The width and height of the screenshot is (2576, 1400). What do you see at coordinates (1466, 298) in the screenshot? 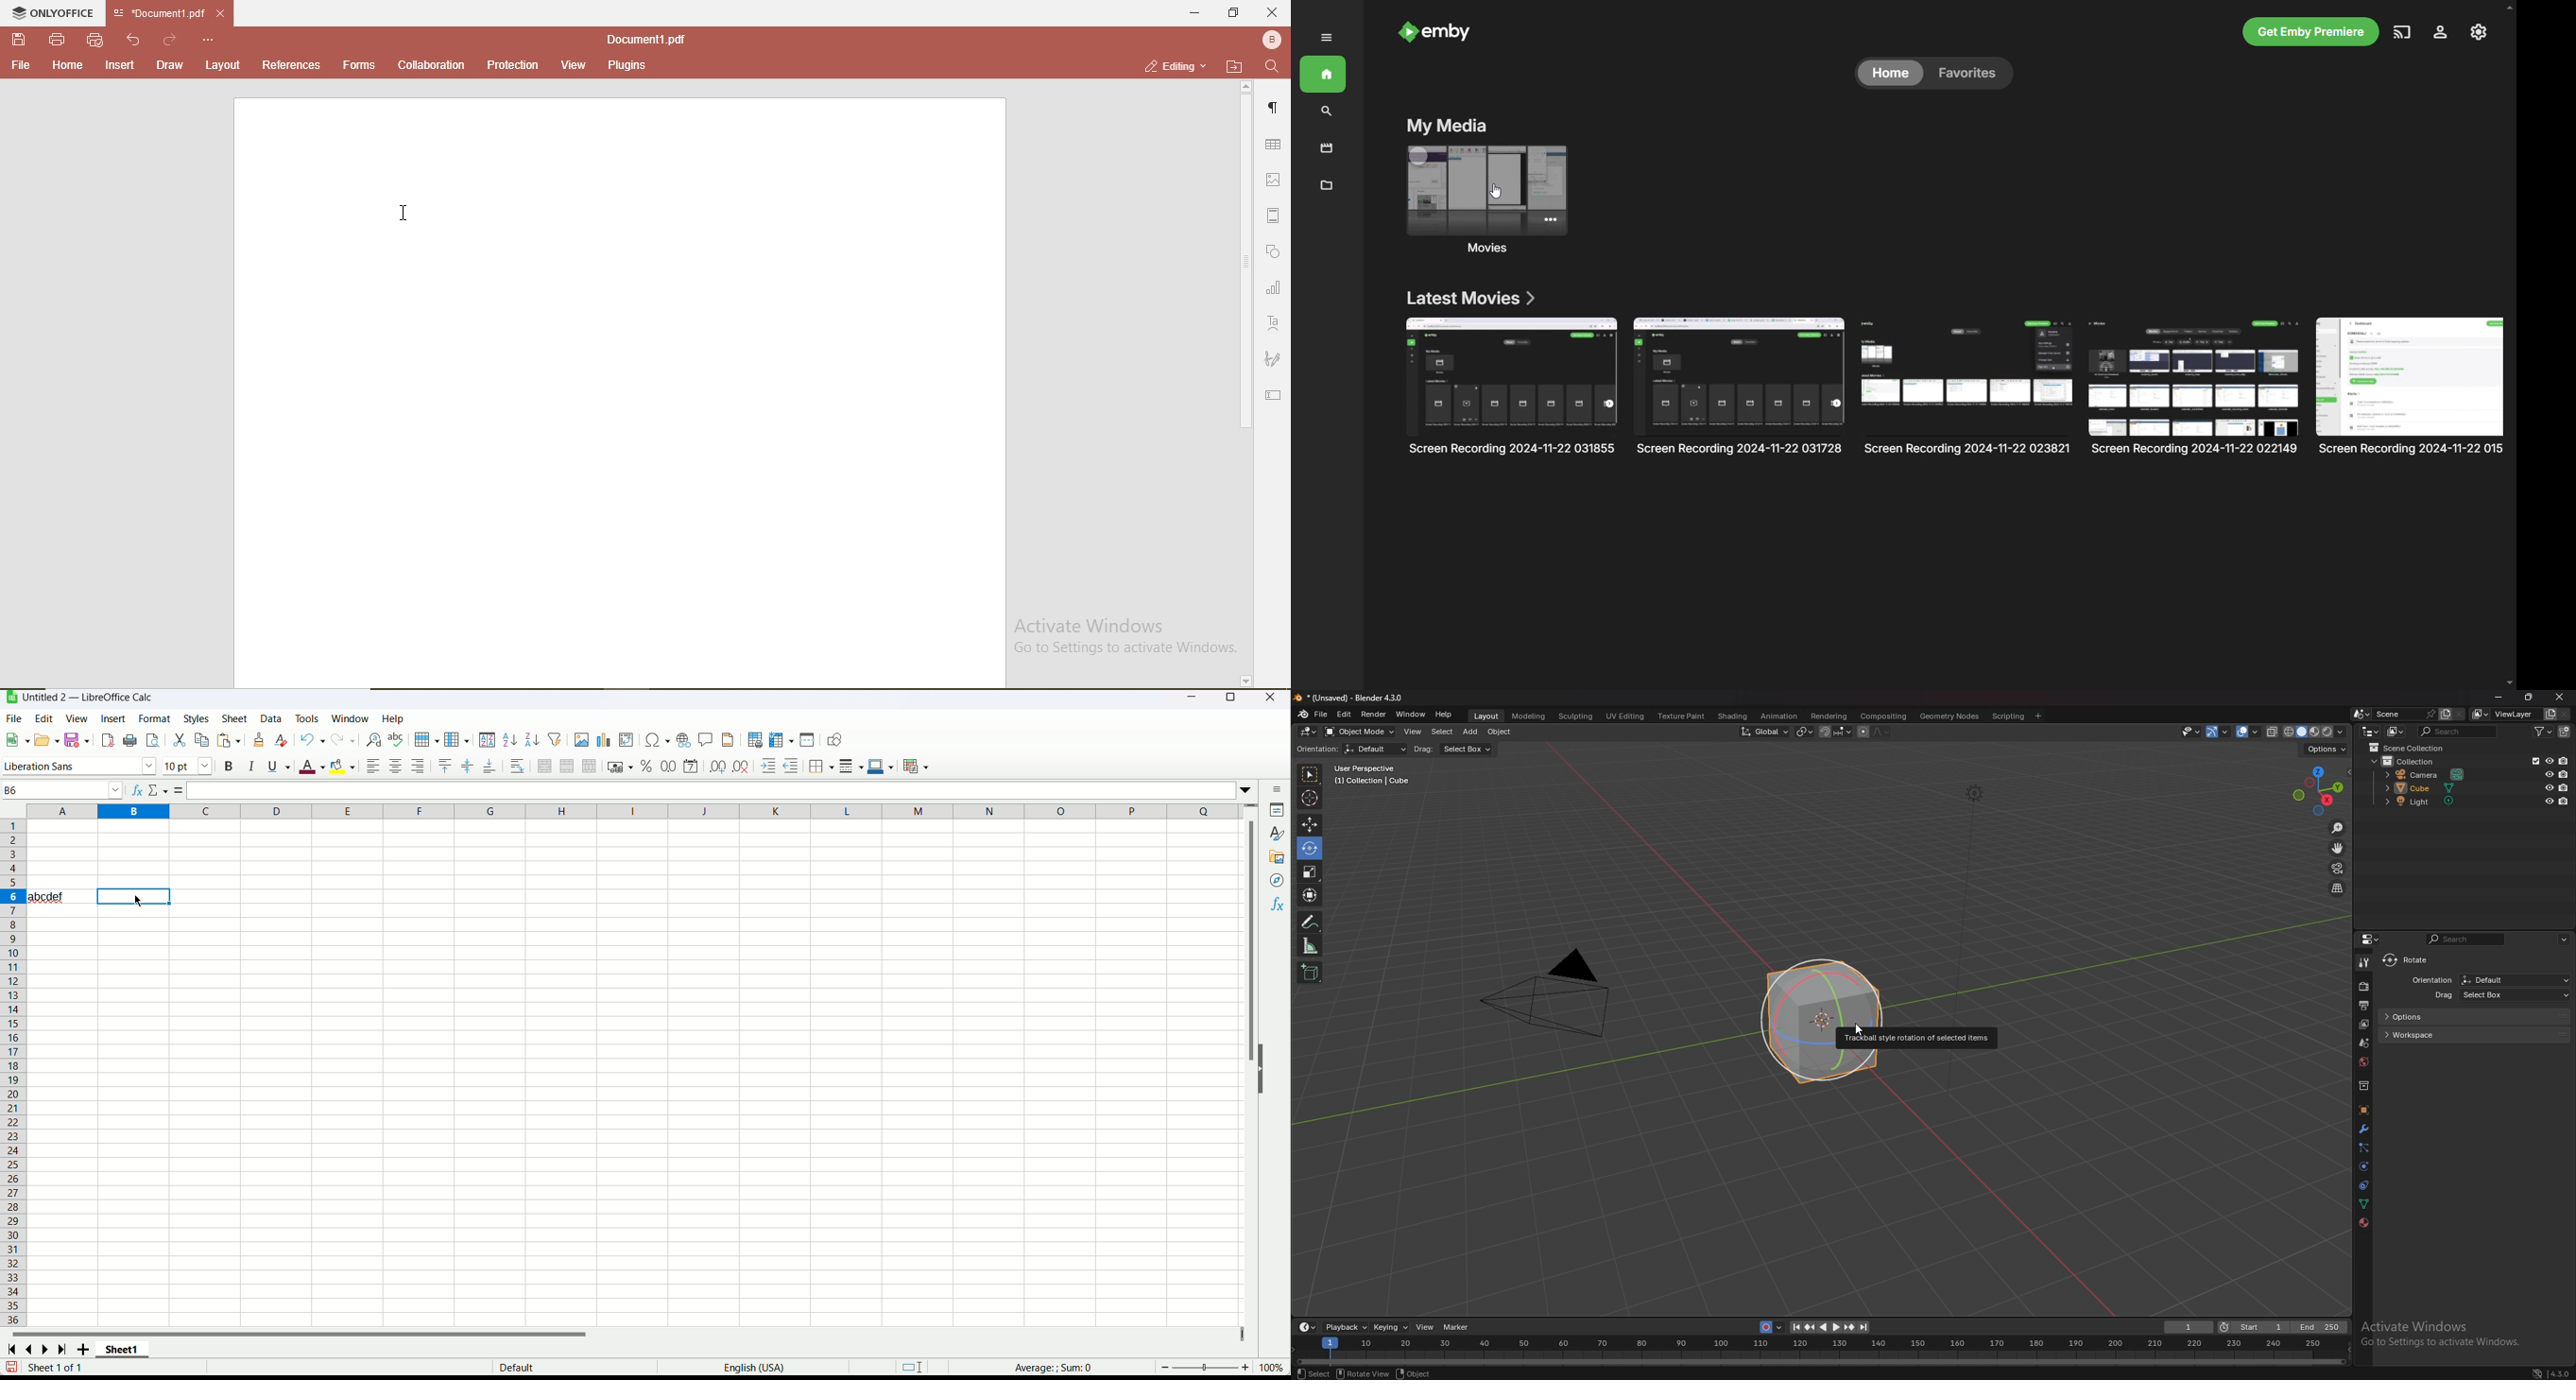
I see `latest movies` at bounding box center [1466, 298].